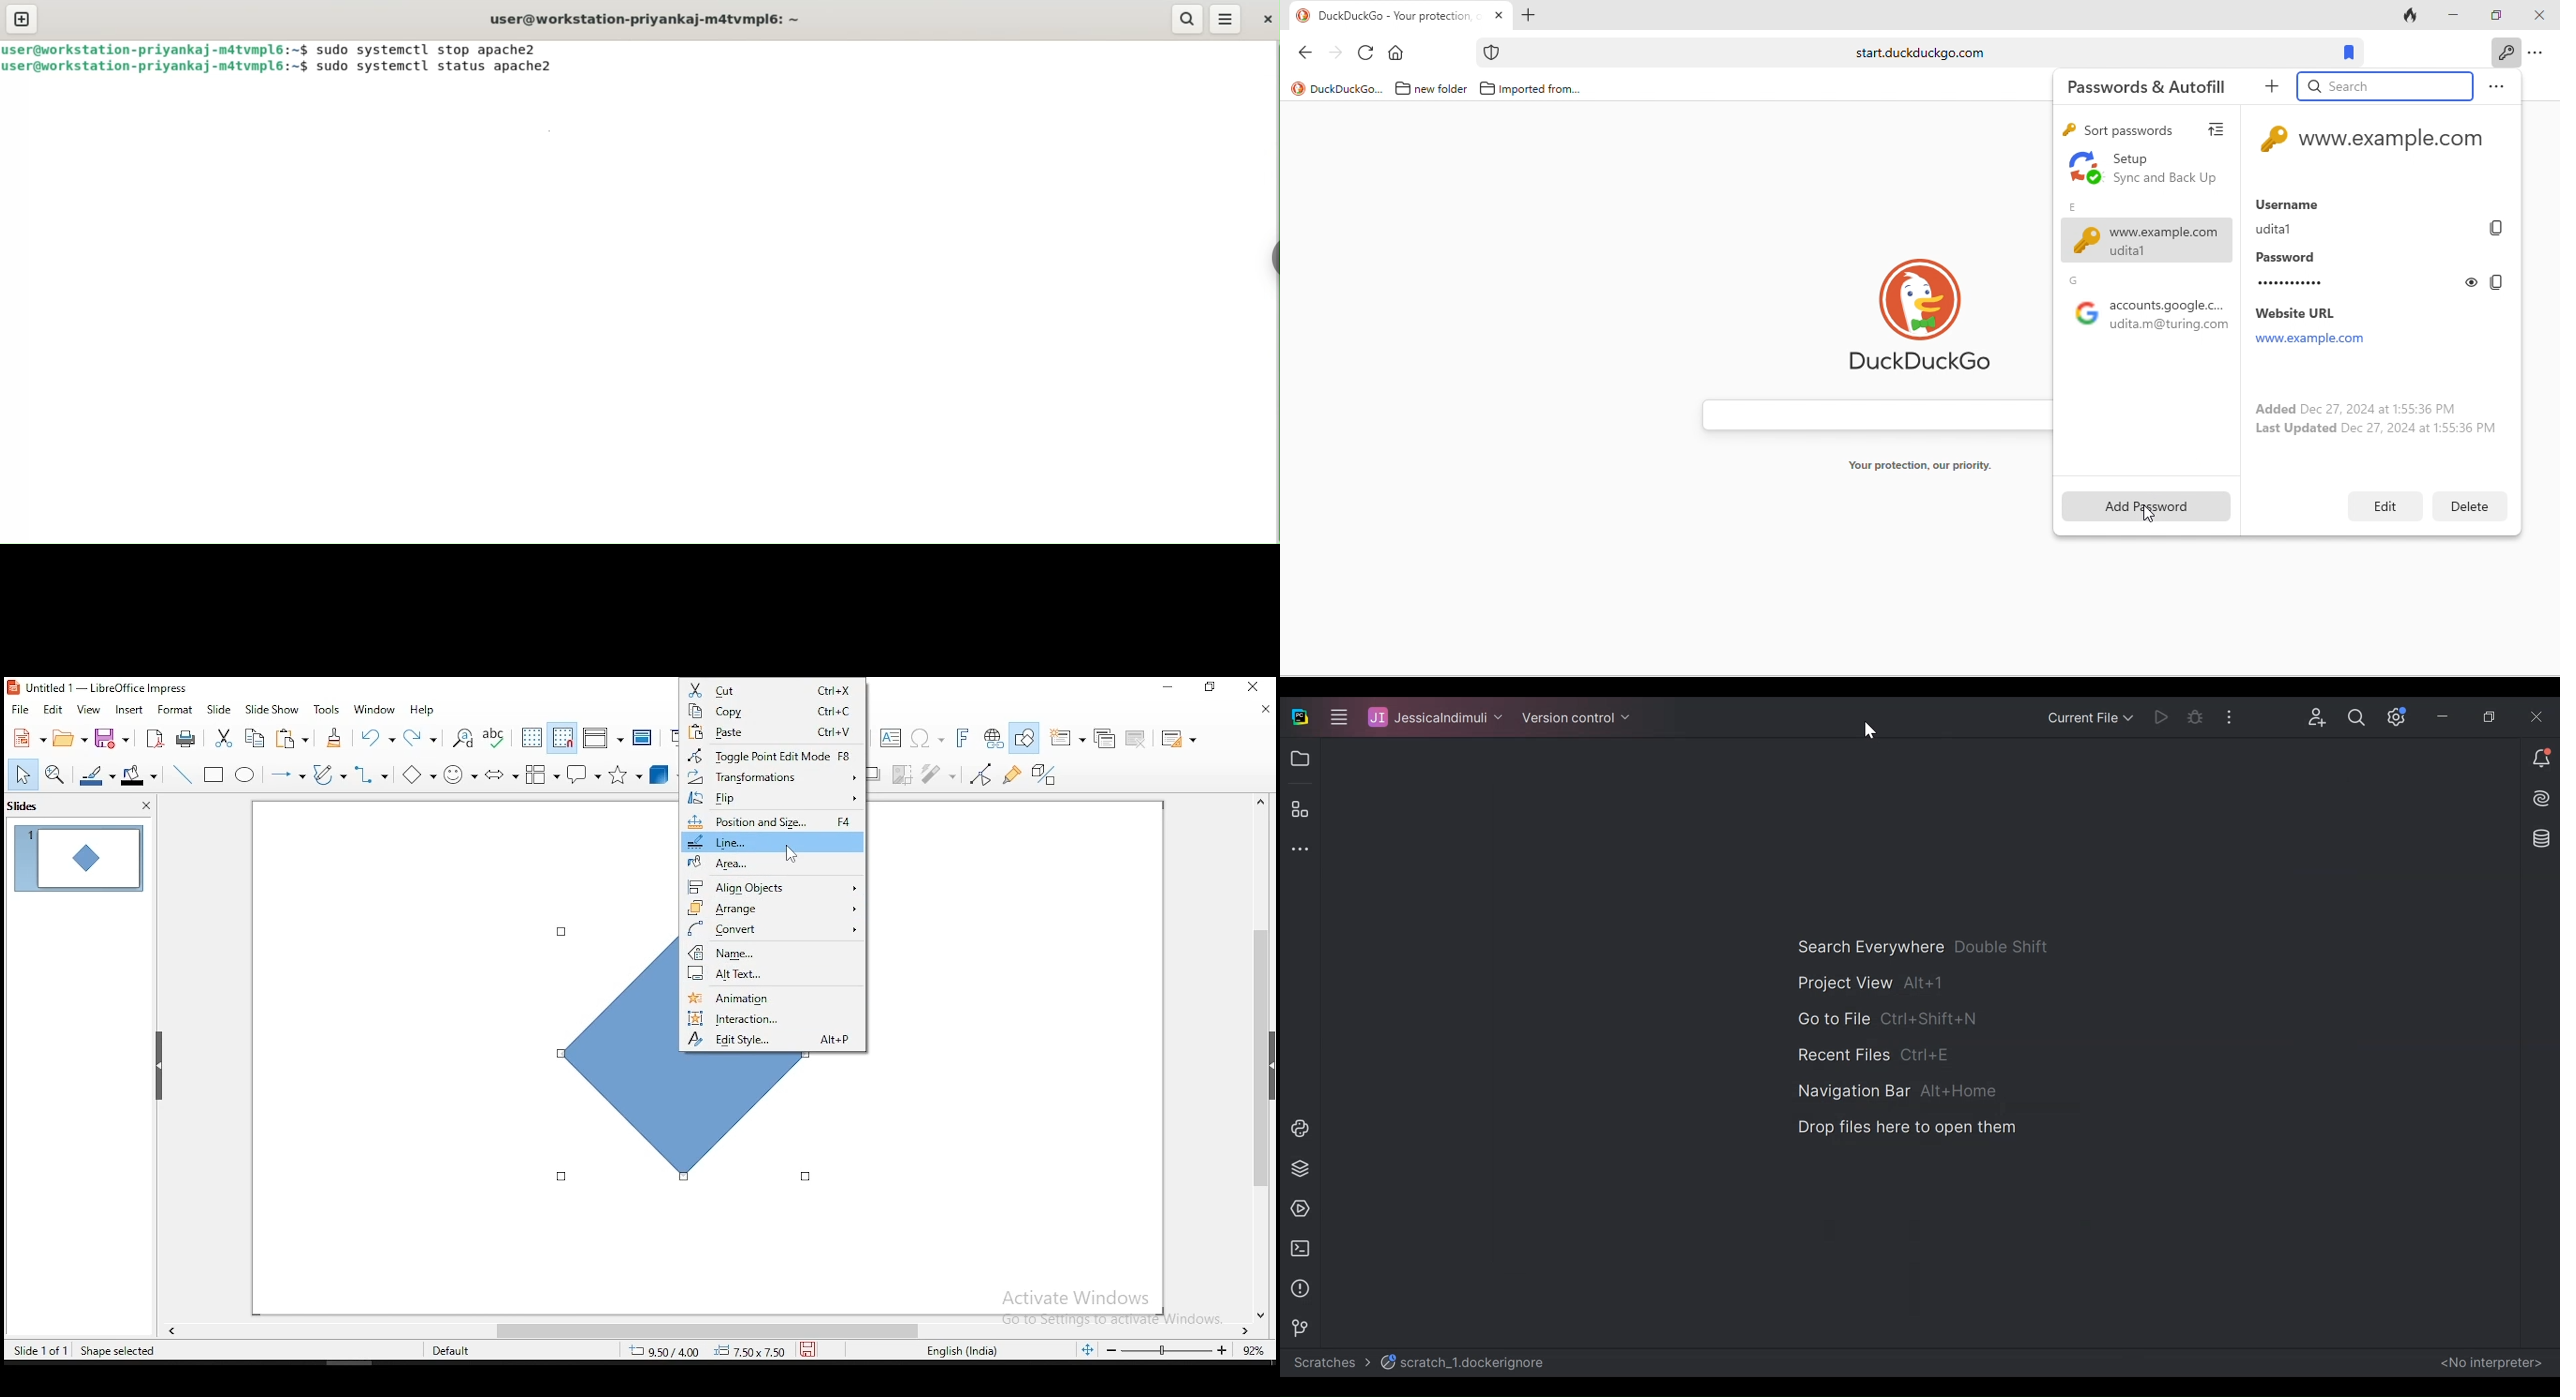 The height and width of the screenshot is (1400, 2576). What do you see at coordinates (55, 777) in the screenshot?
I see `zoom and pan` at bounding box center [55, 777].